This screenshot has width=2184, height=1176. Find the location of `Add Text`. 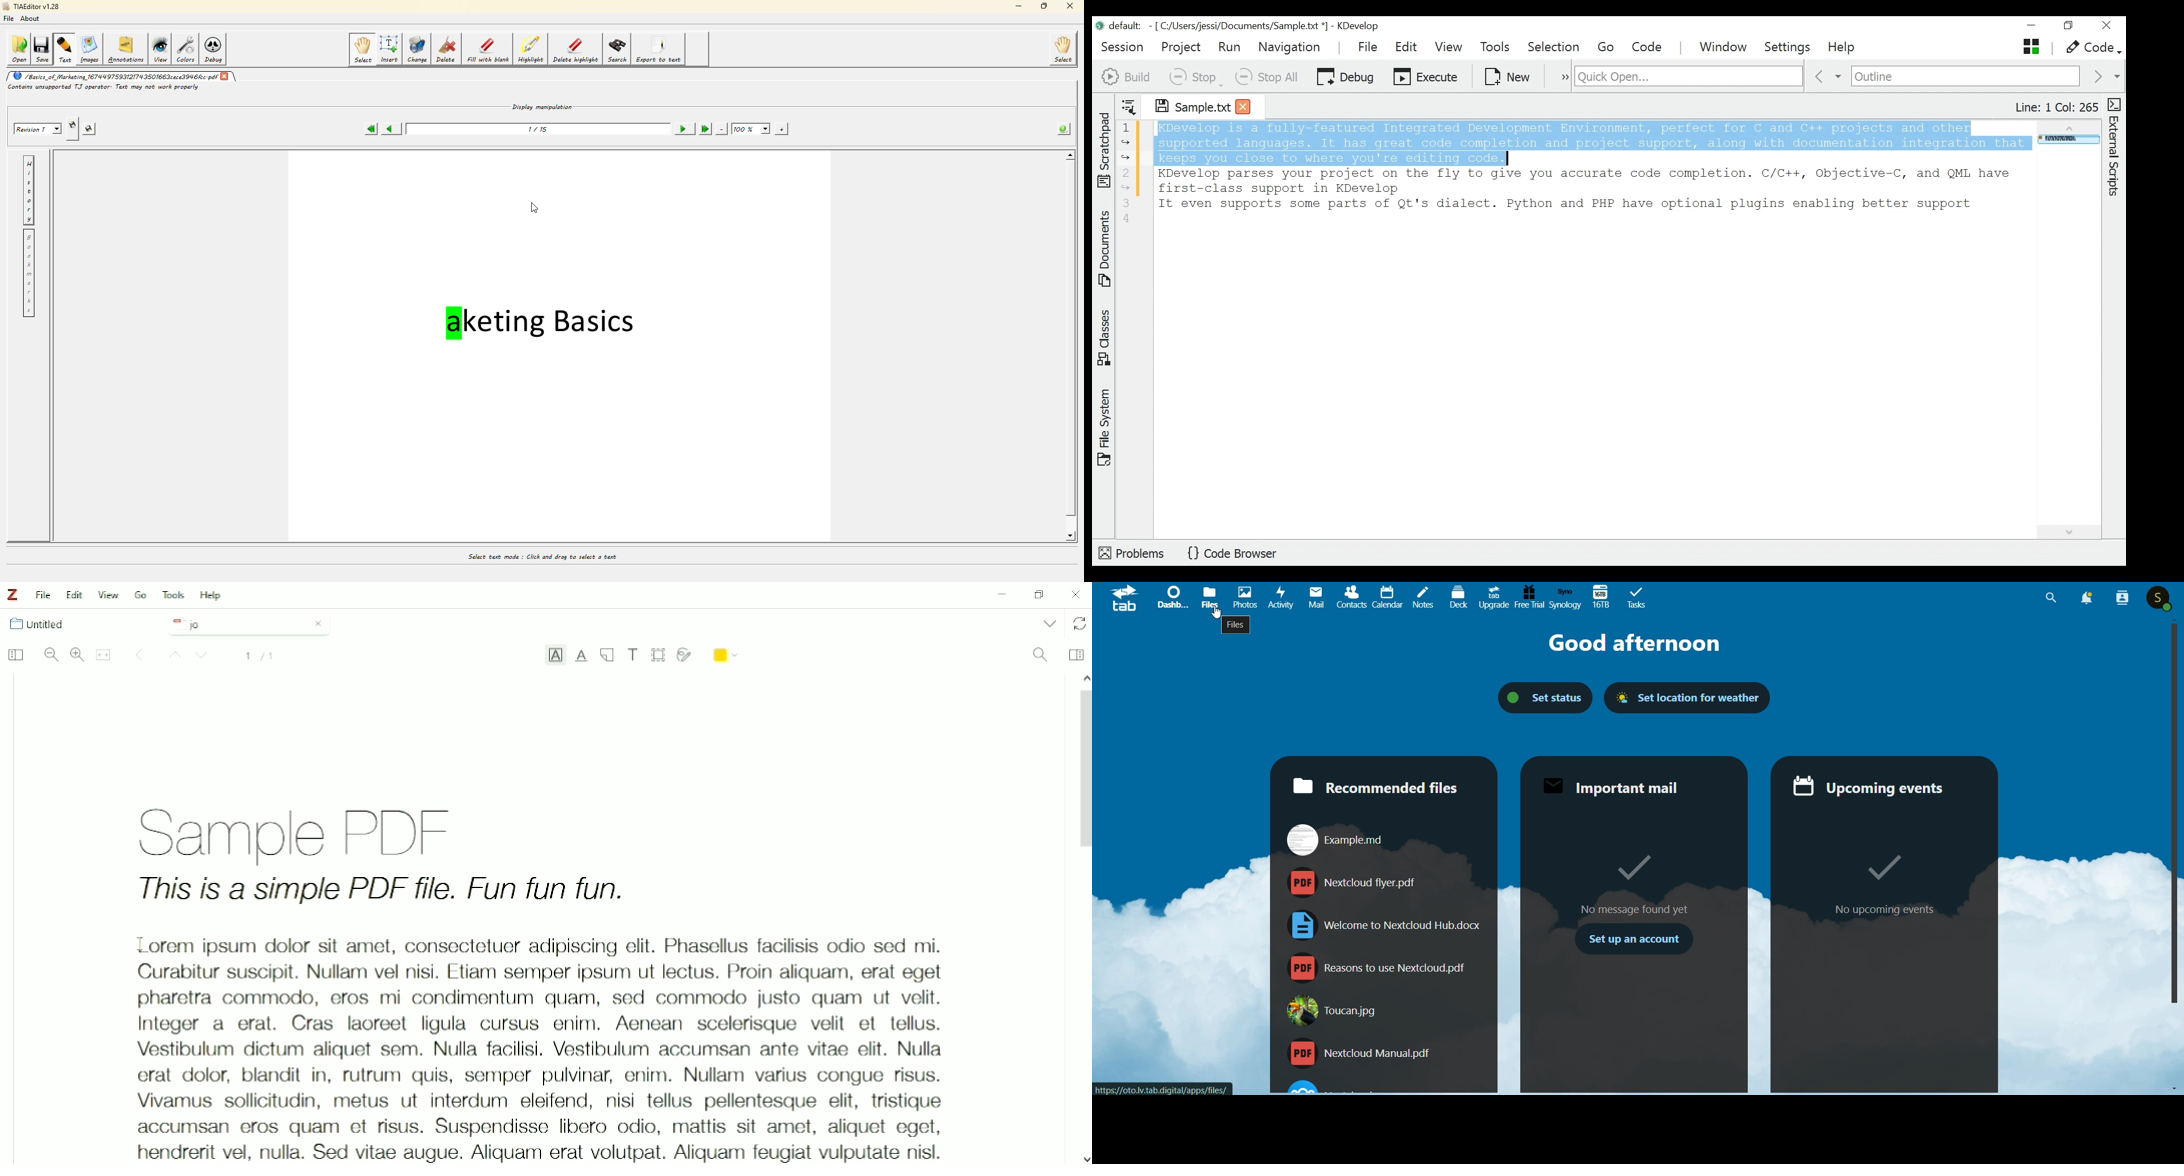

Add Text is located at coordinates (634, 654).